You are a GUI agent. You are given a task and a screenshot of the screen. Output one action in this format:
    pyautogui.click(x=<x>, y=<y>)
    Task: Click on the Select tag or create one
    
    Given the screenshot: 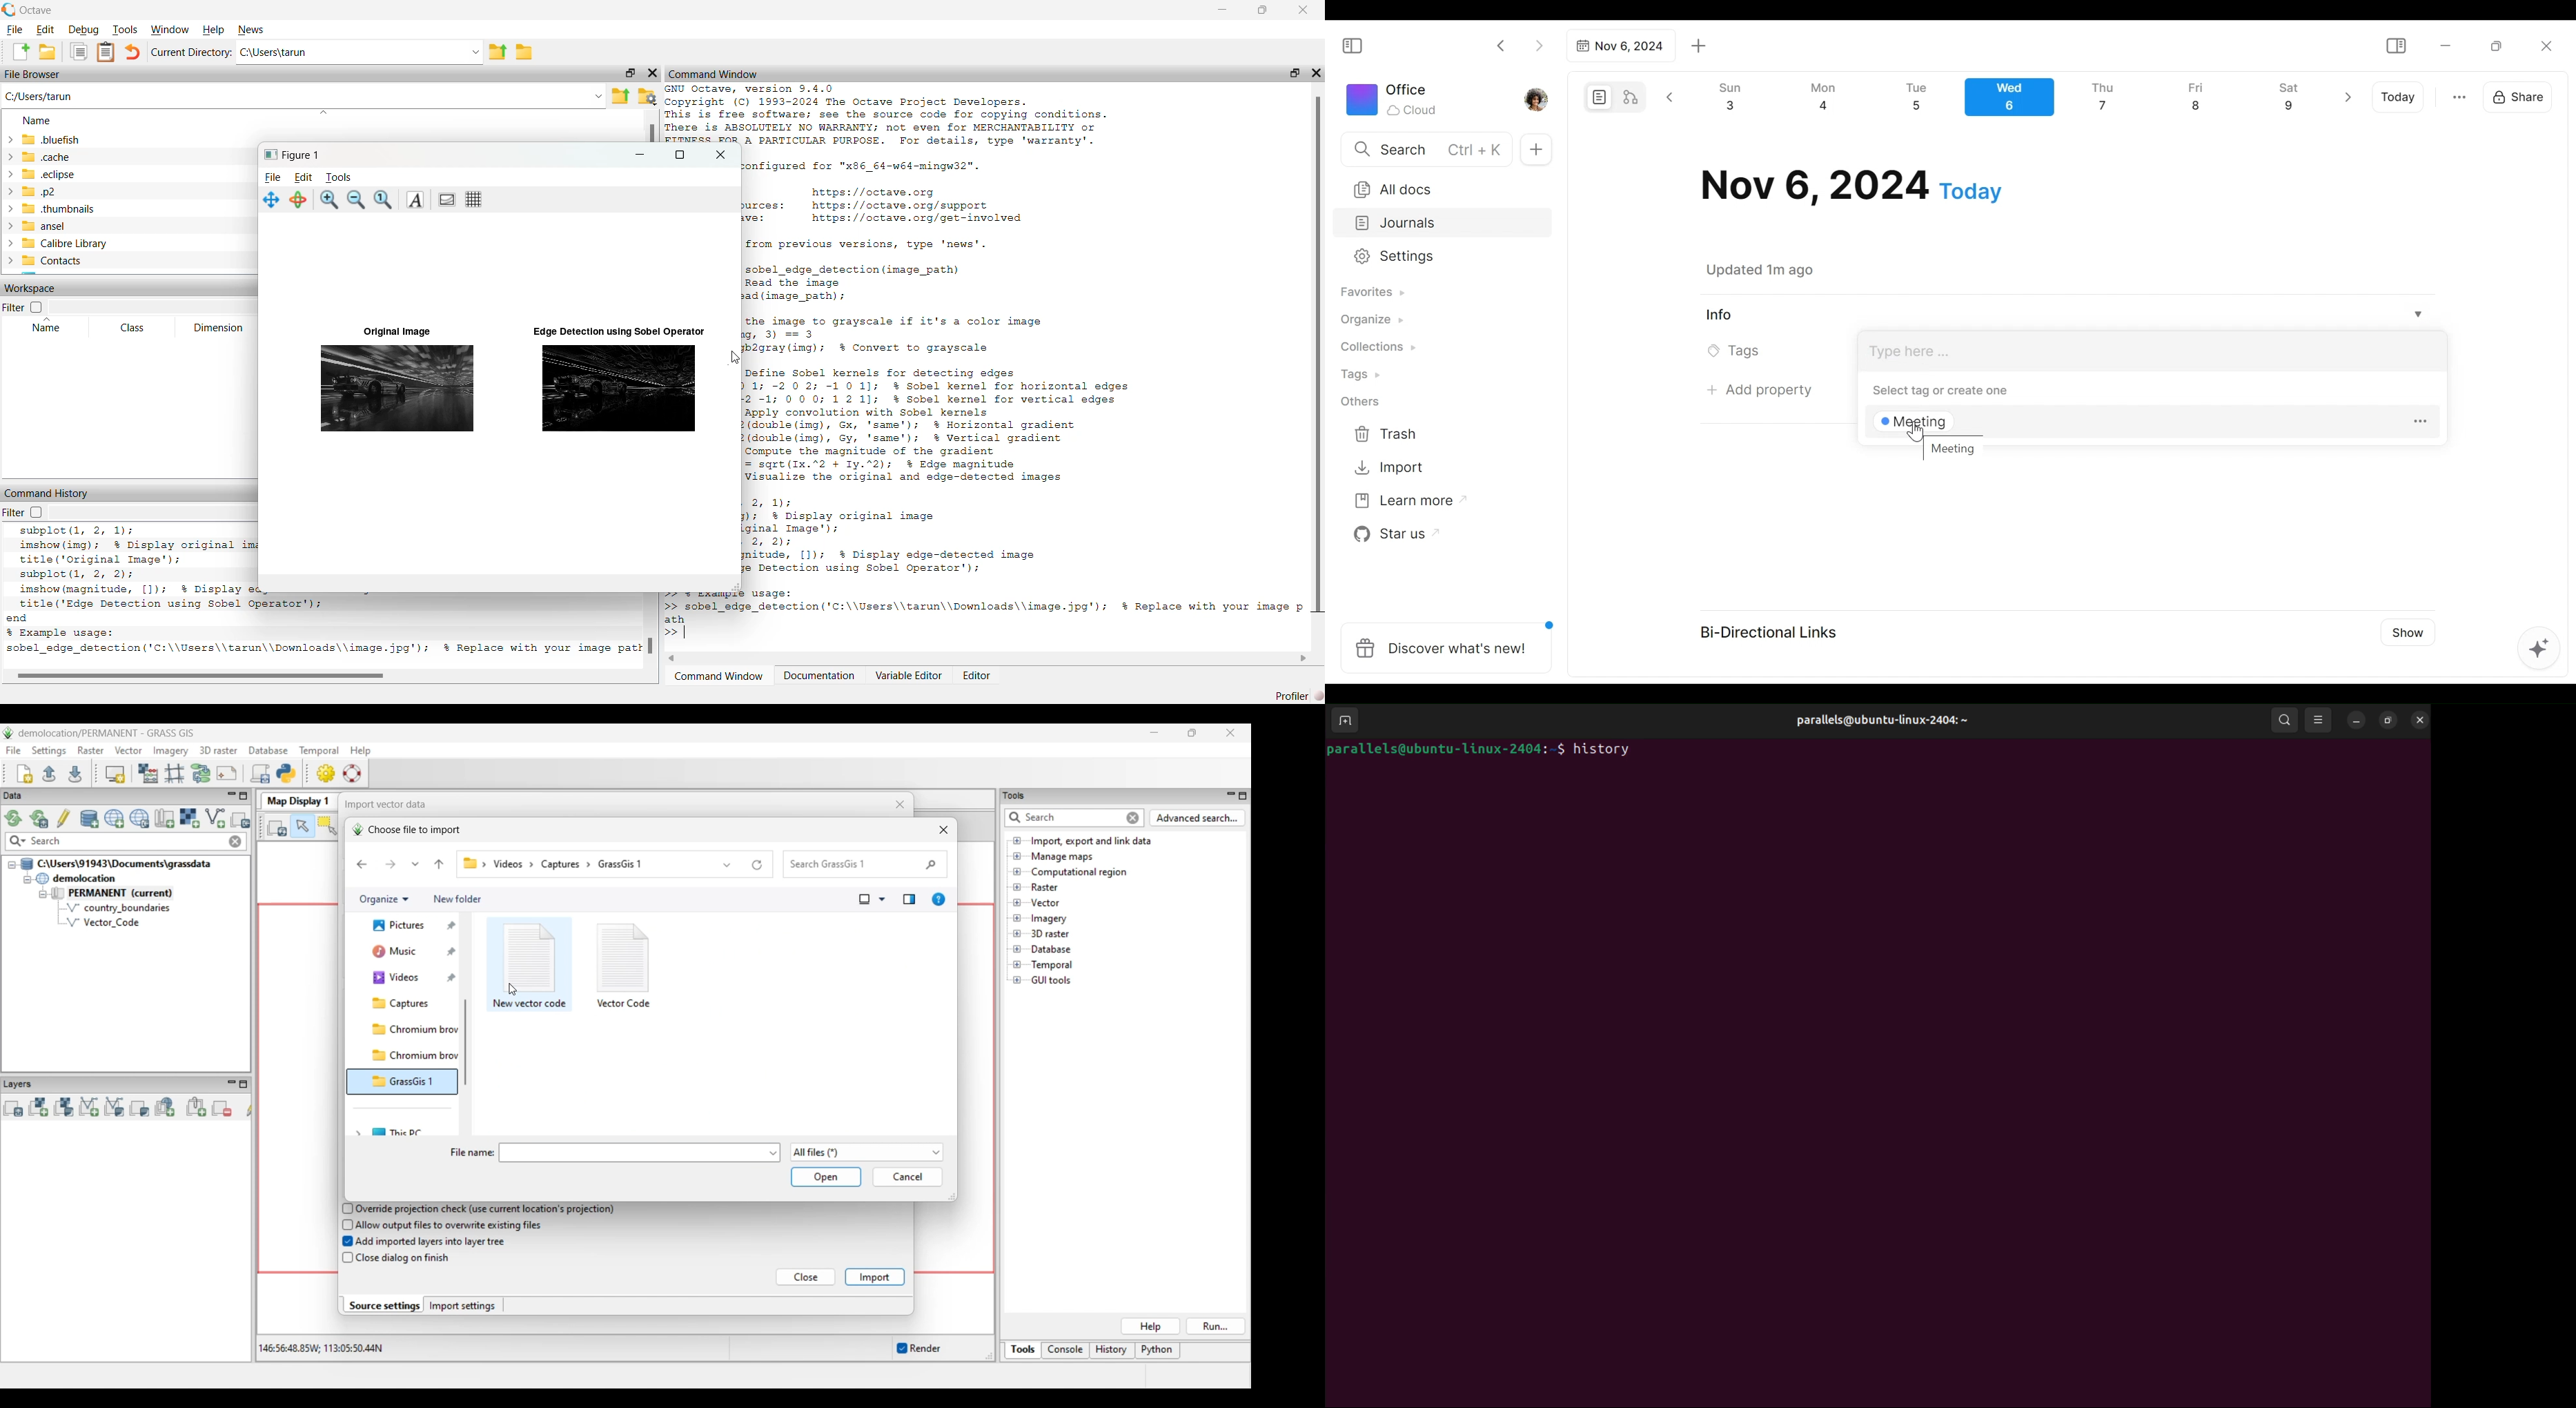 What is the action you would take?
    pyautogui.click(x=1933, y=390)
    